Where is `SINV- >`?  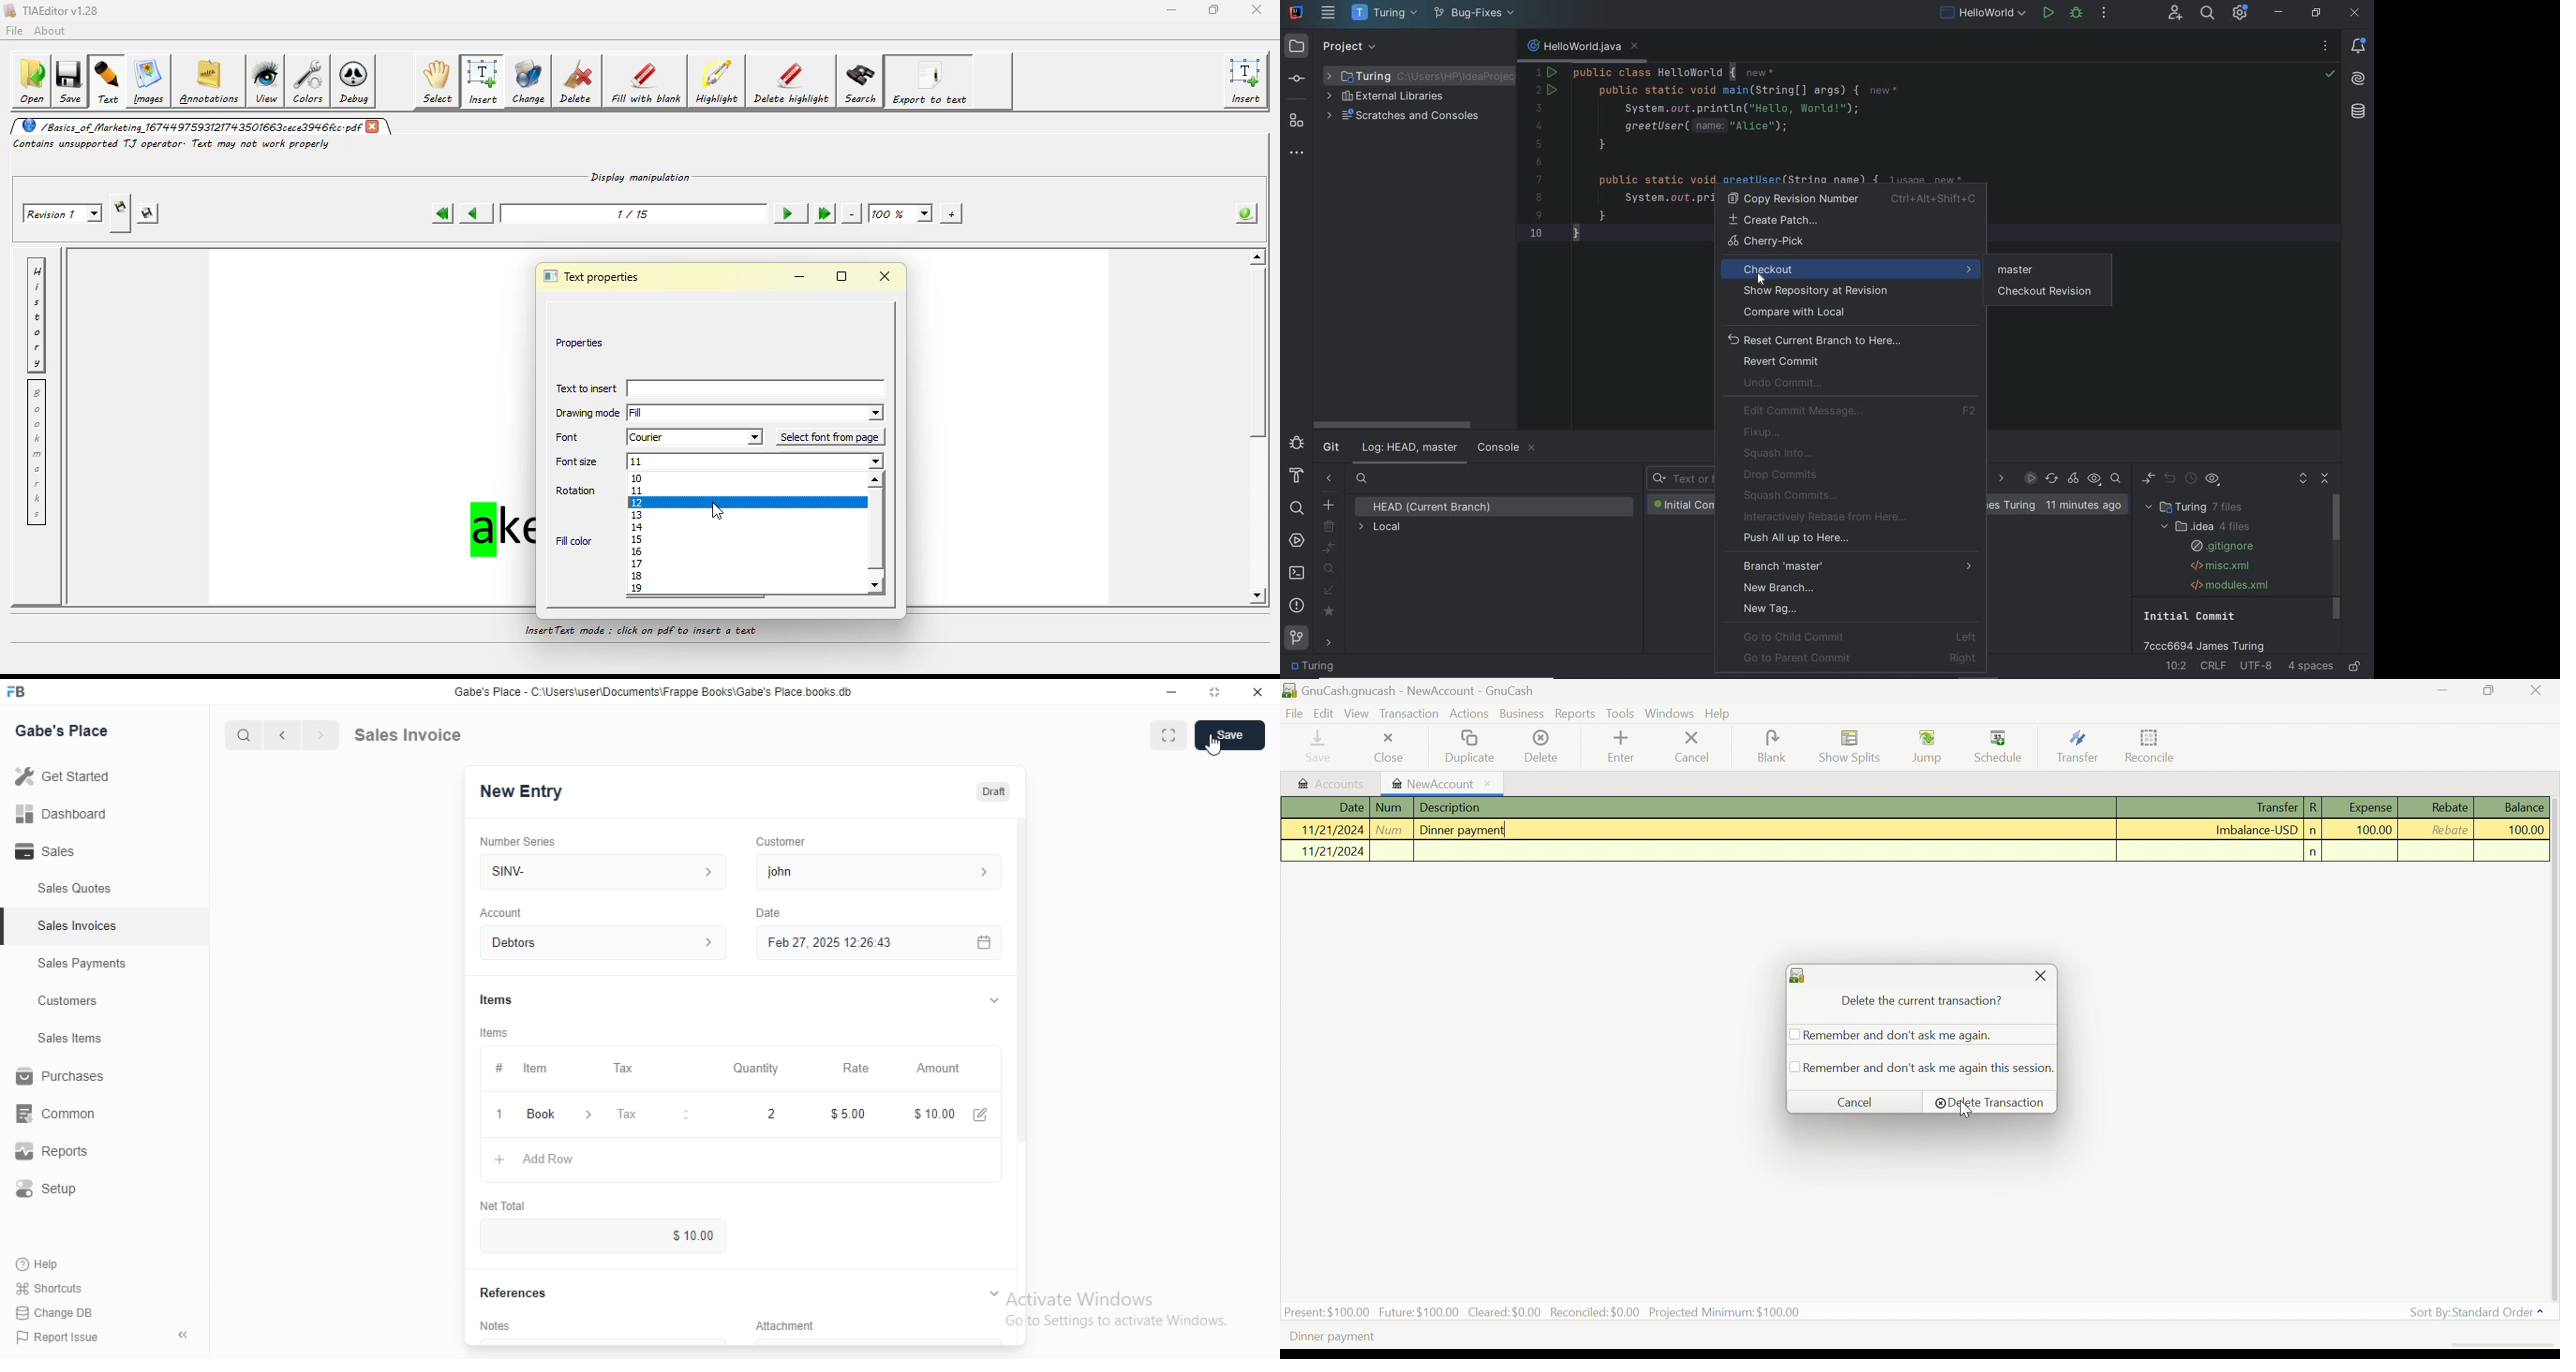 SINV- > is located at coordinates (597, 872).